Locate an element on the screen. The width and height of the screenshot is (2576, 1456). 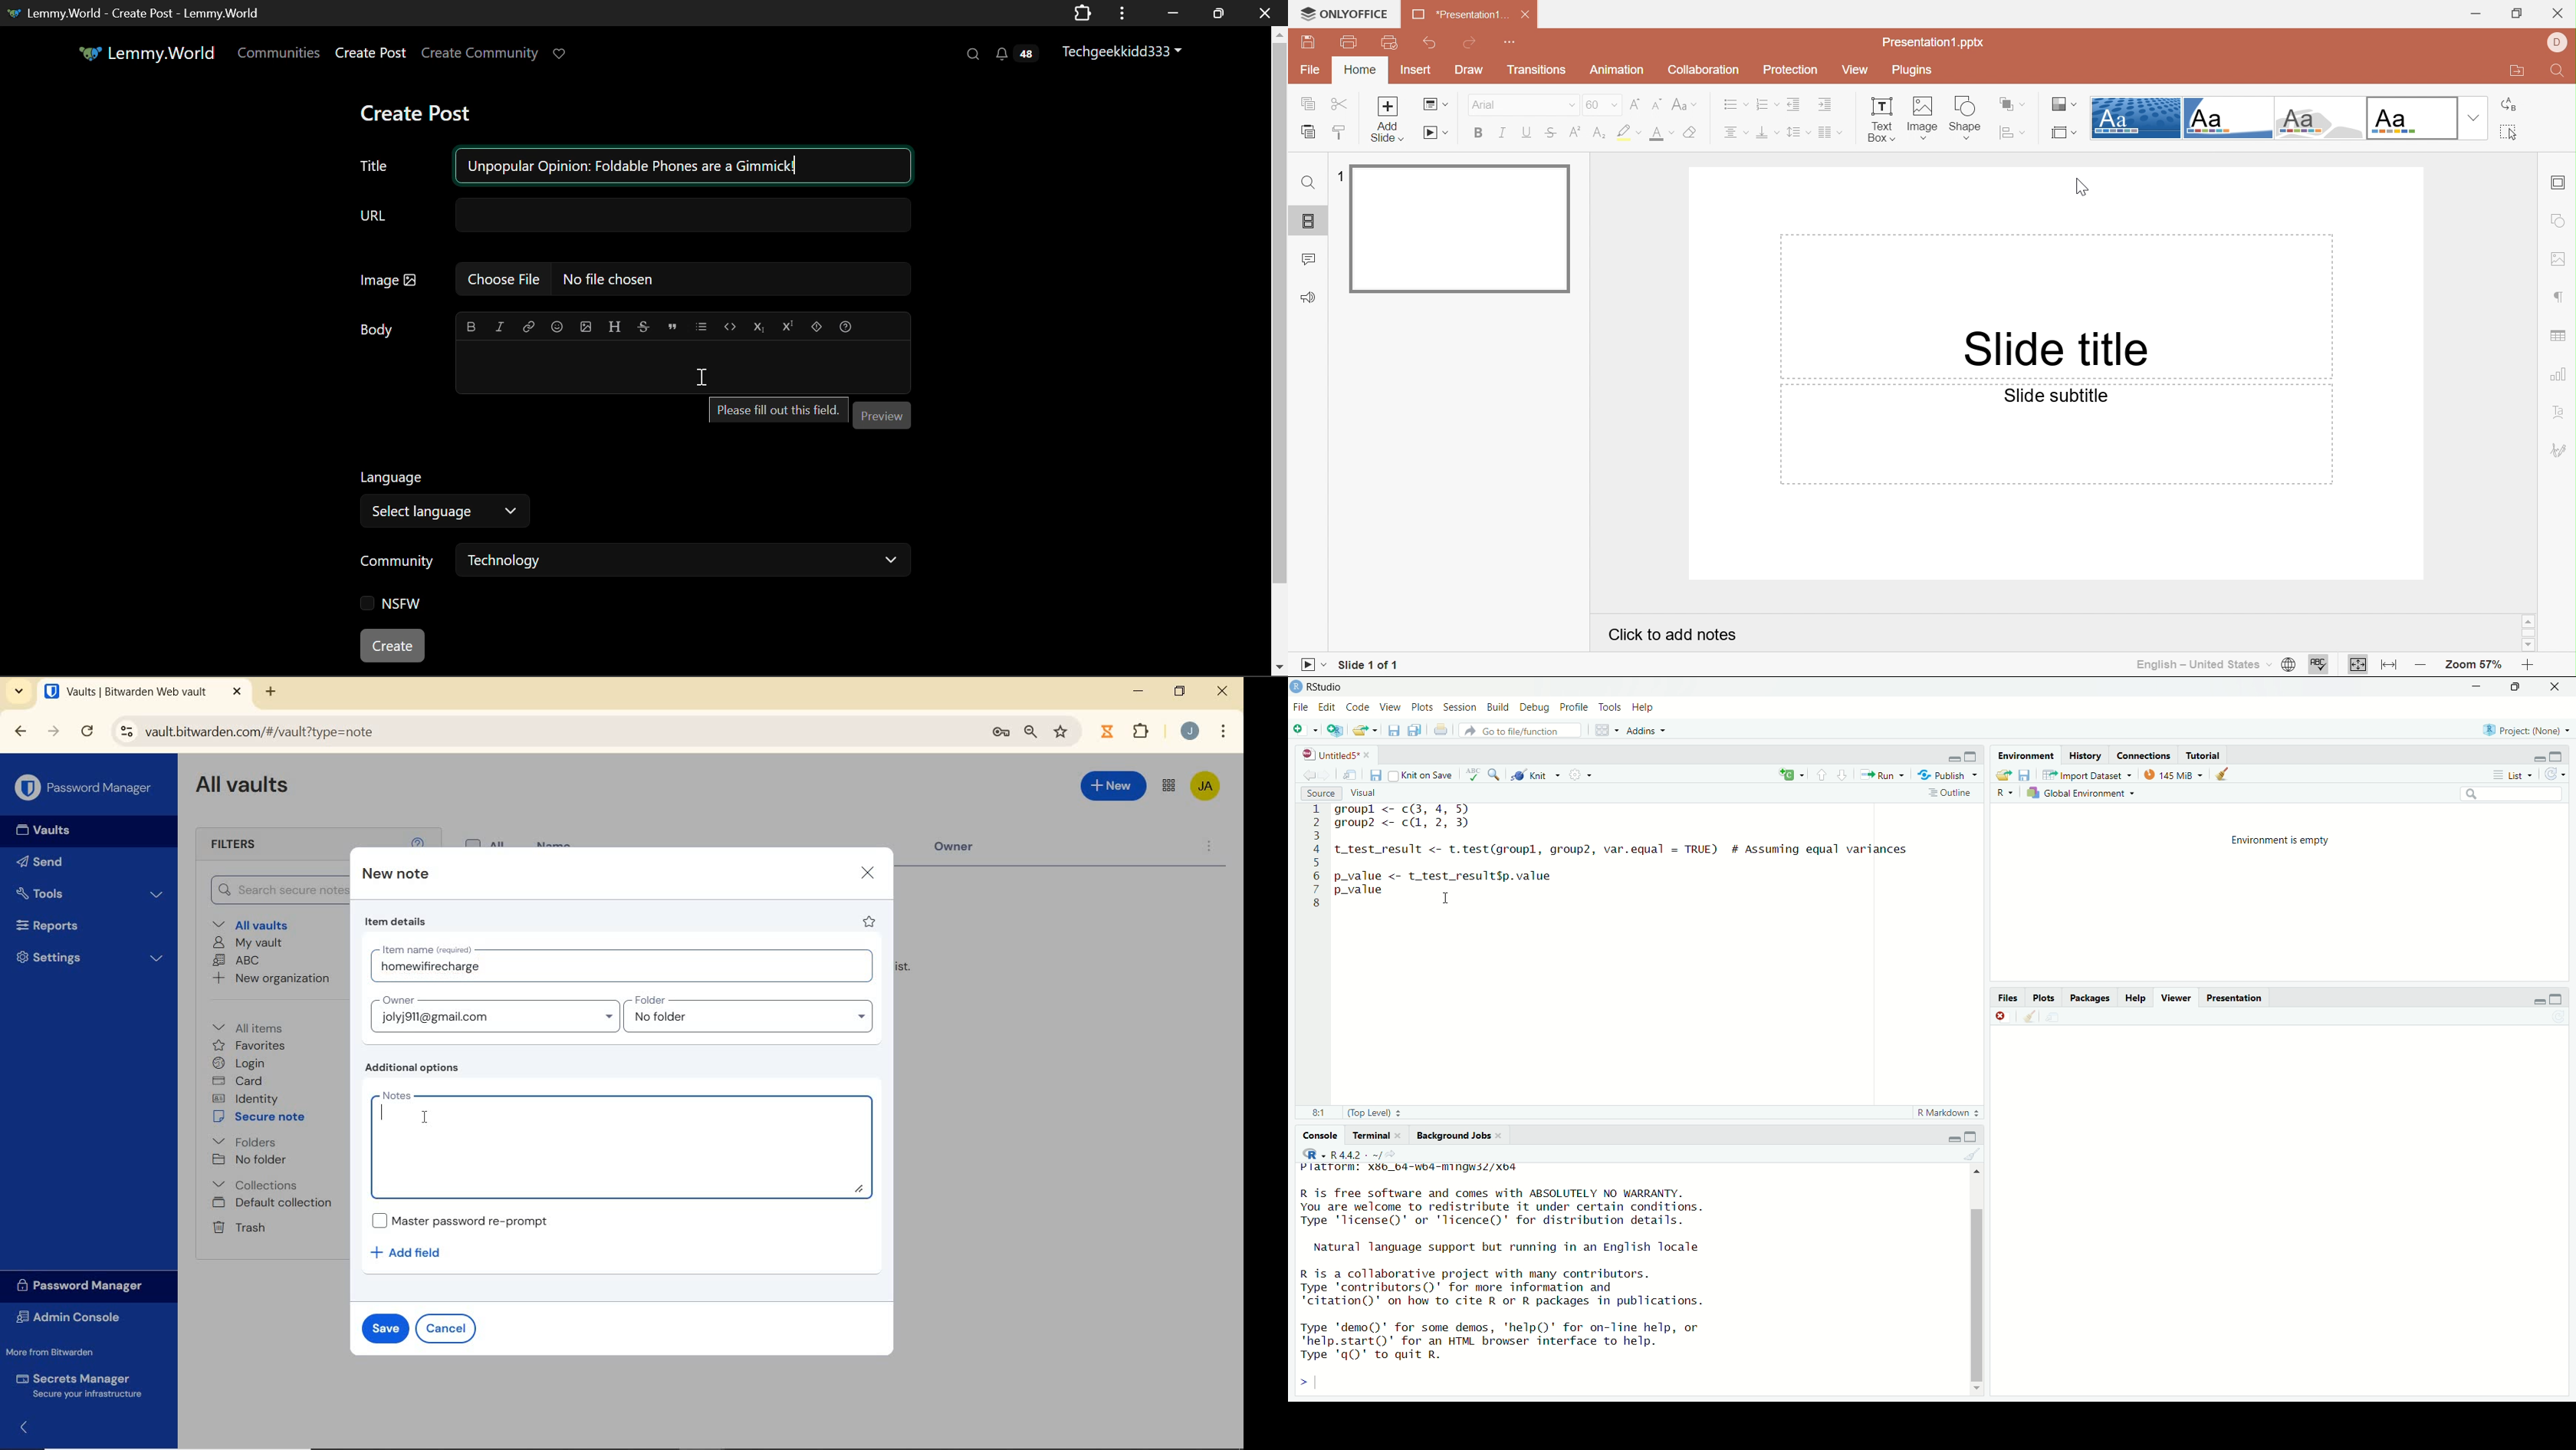
Connections is located at coordinates (2143, 755).